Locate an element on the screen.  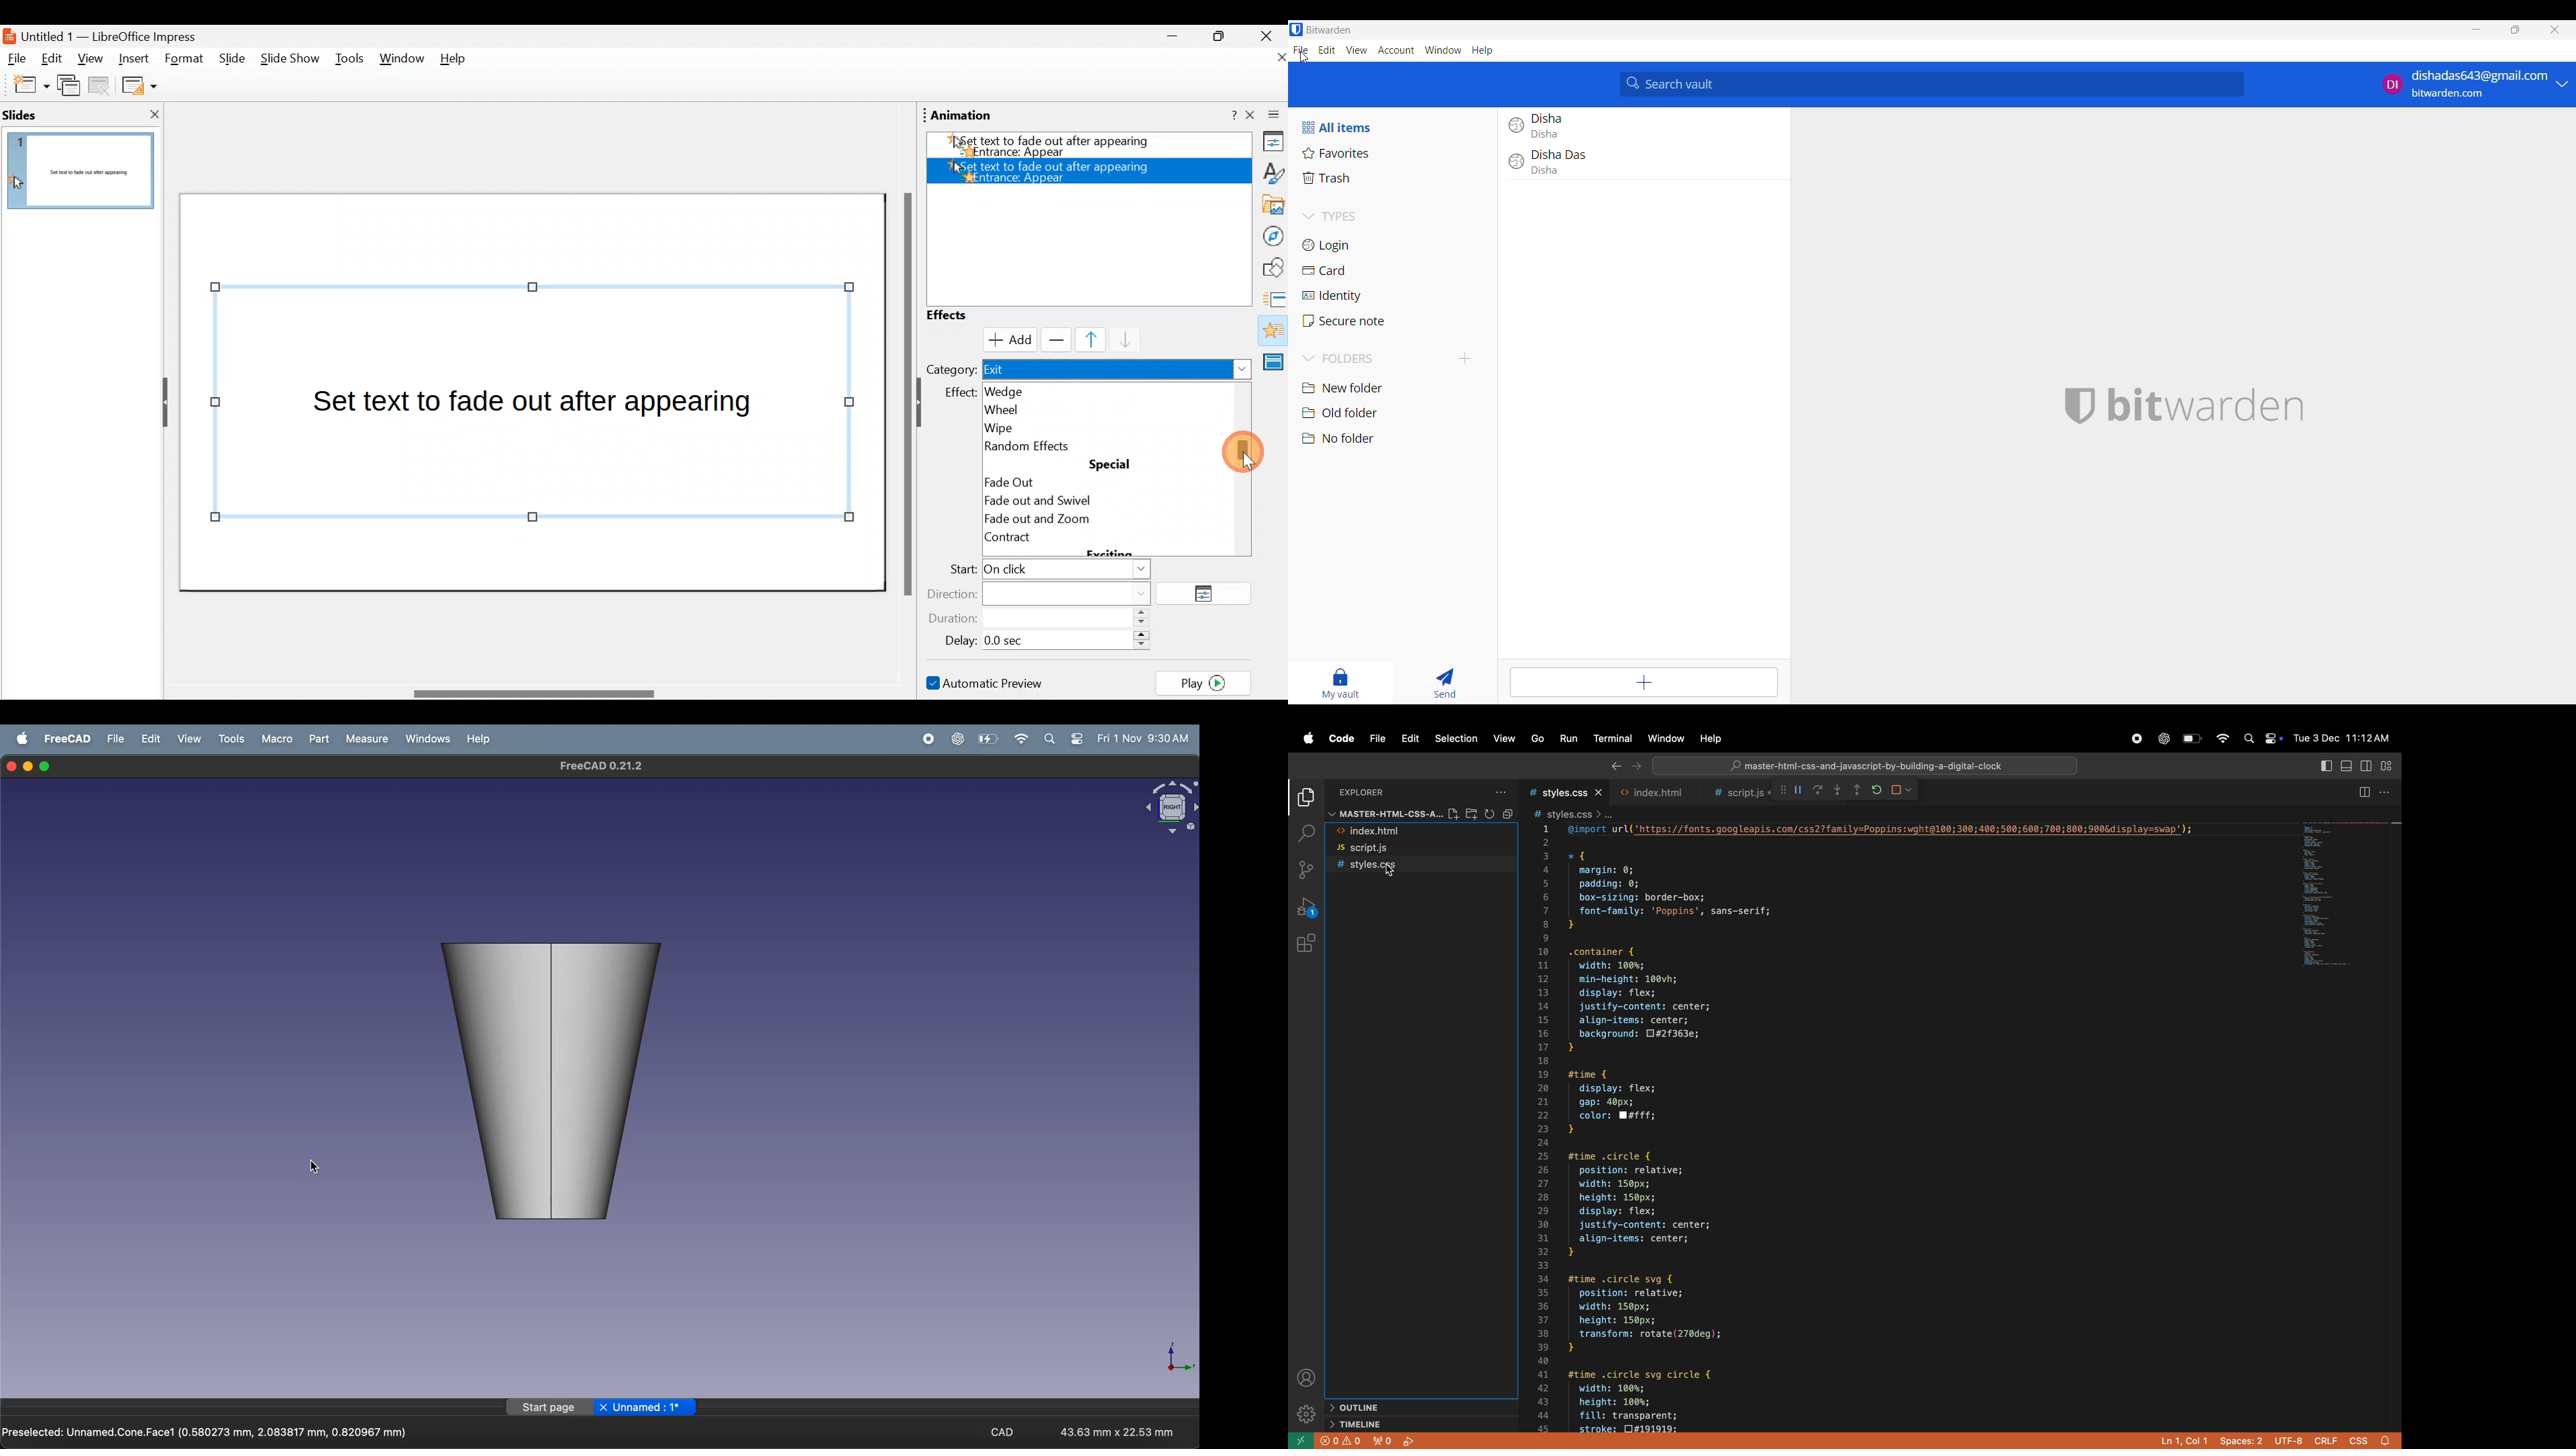
Properties is located at coordinates (1269, 144).